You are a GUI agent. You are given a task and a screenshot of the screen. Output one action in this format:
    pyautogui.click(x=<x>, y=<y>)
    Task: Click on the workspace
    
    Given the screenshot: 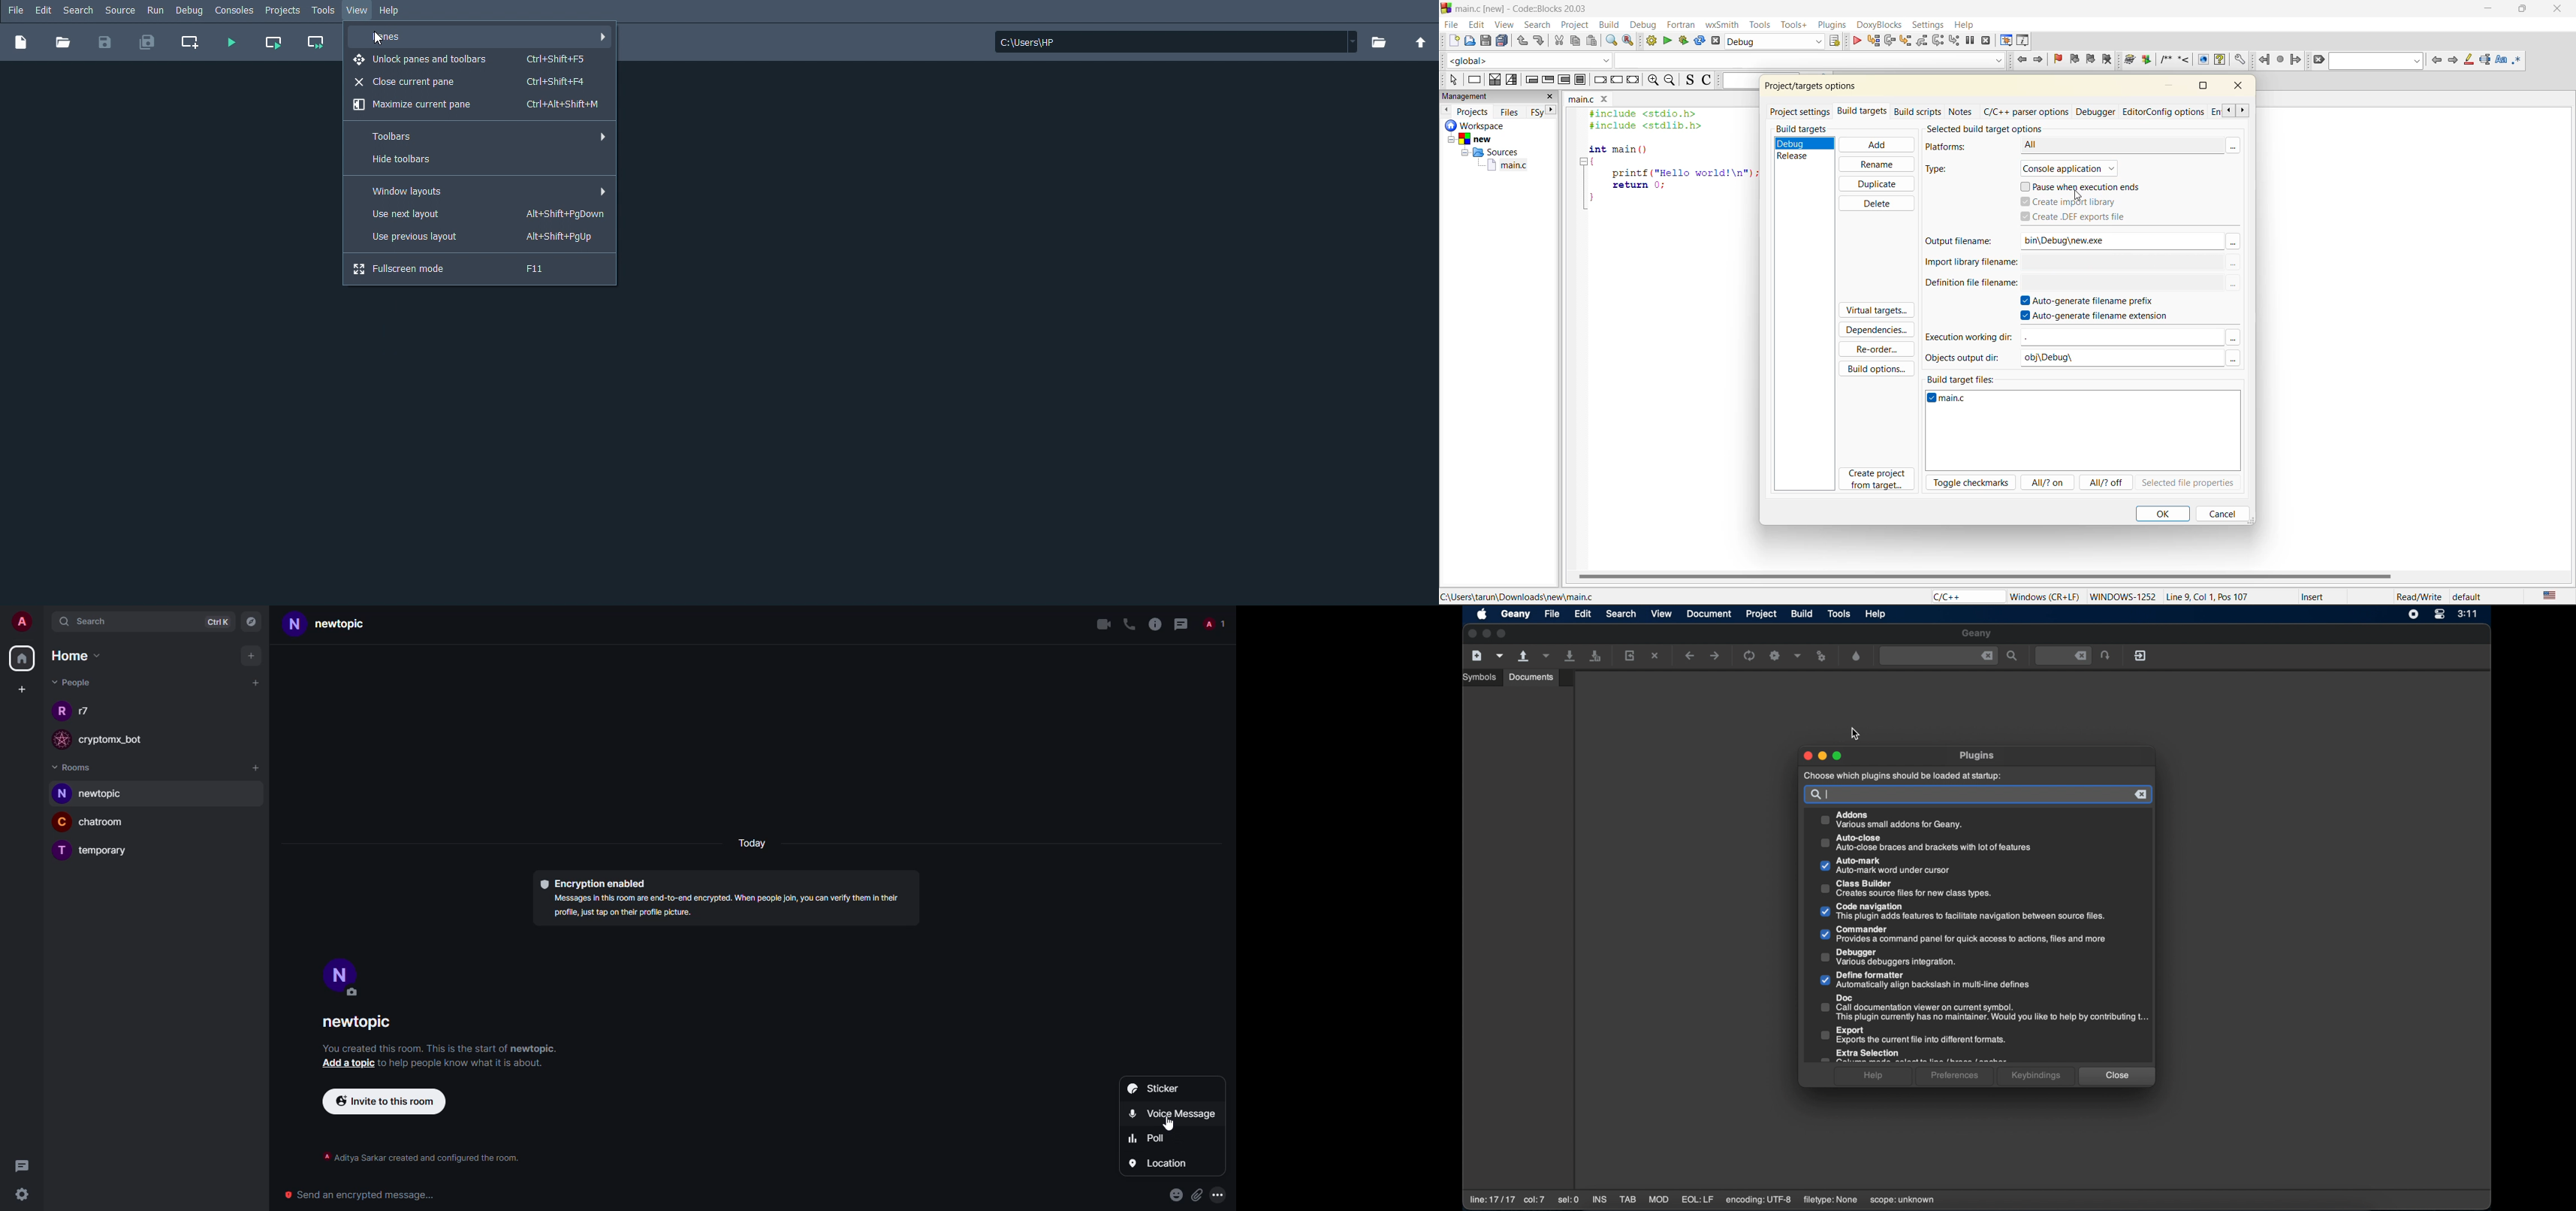 What is the action you would take?
    pyautogui.click(x=1477, y=126)
    